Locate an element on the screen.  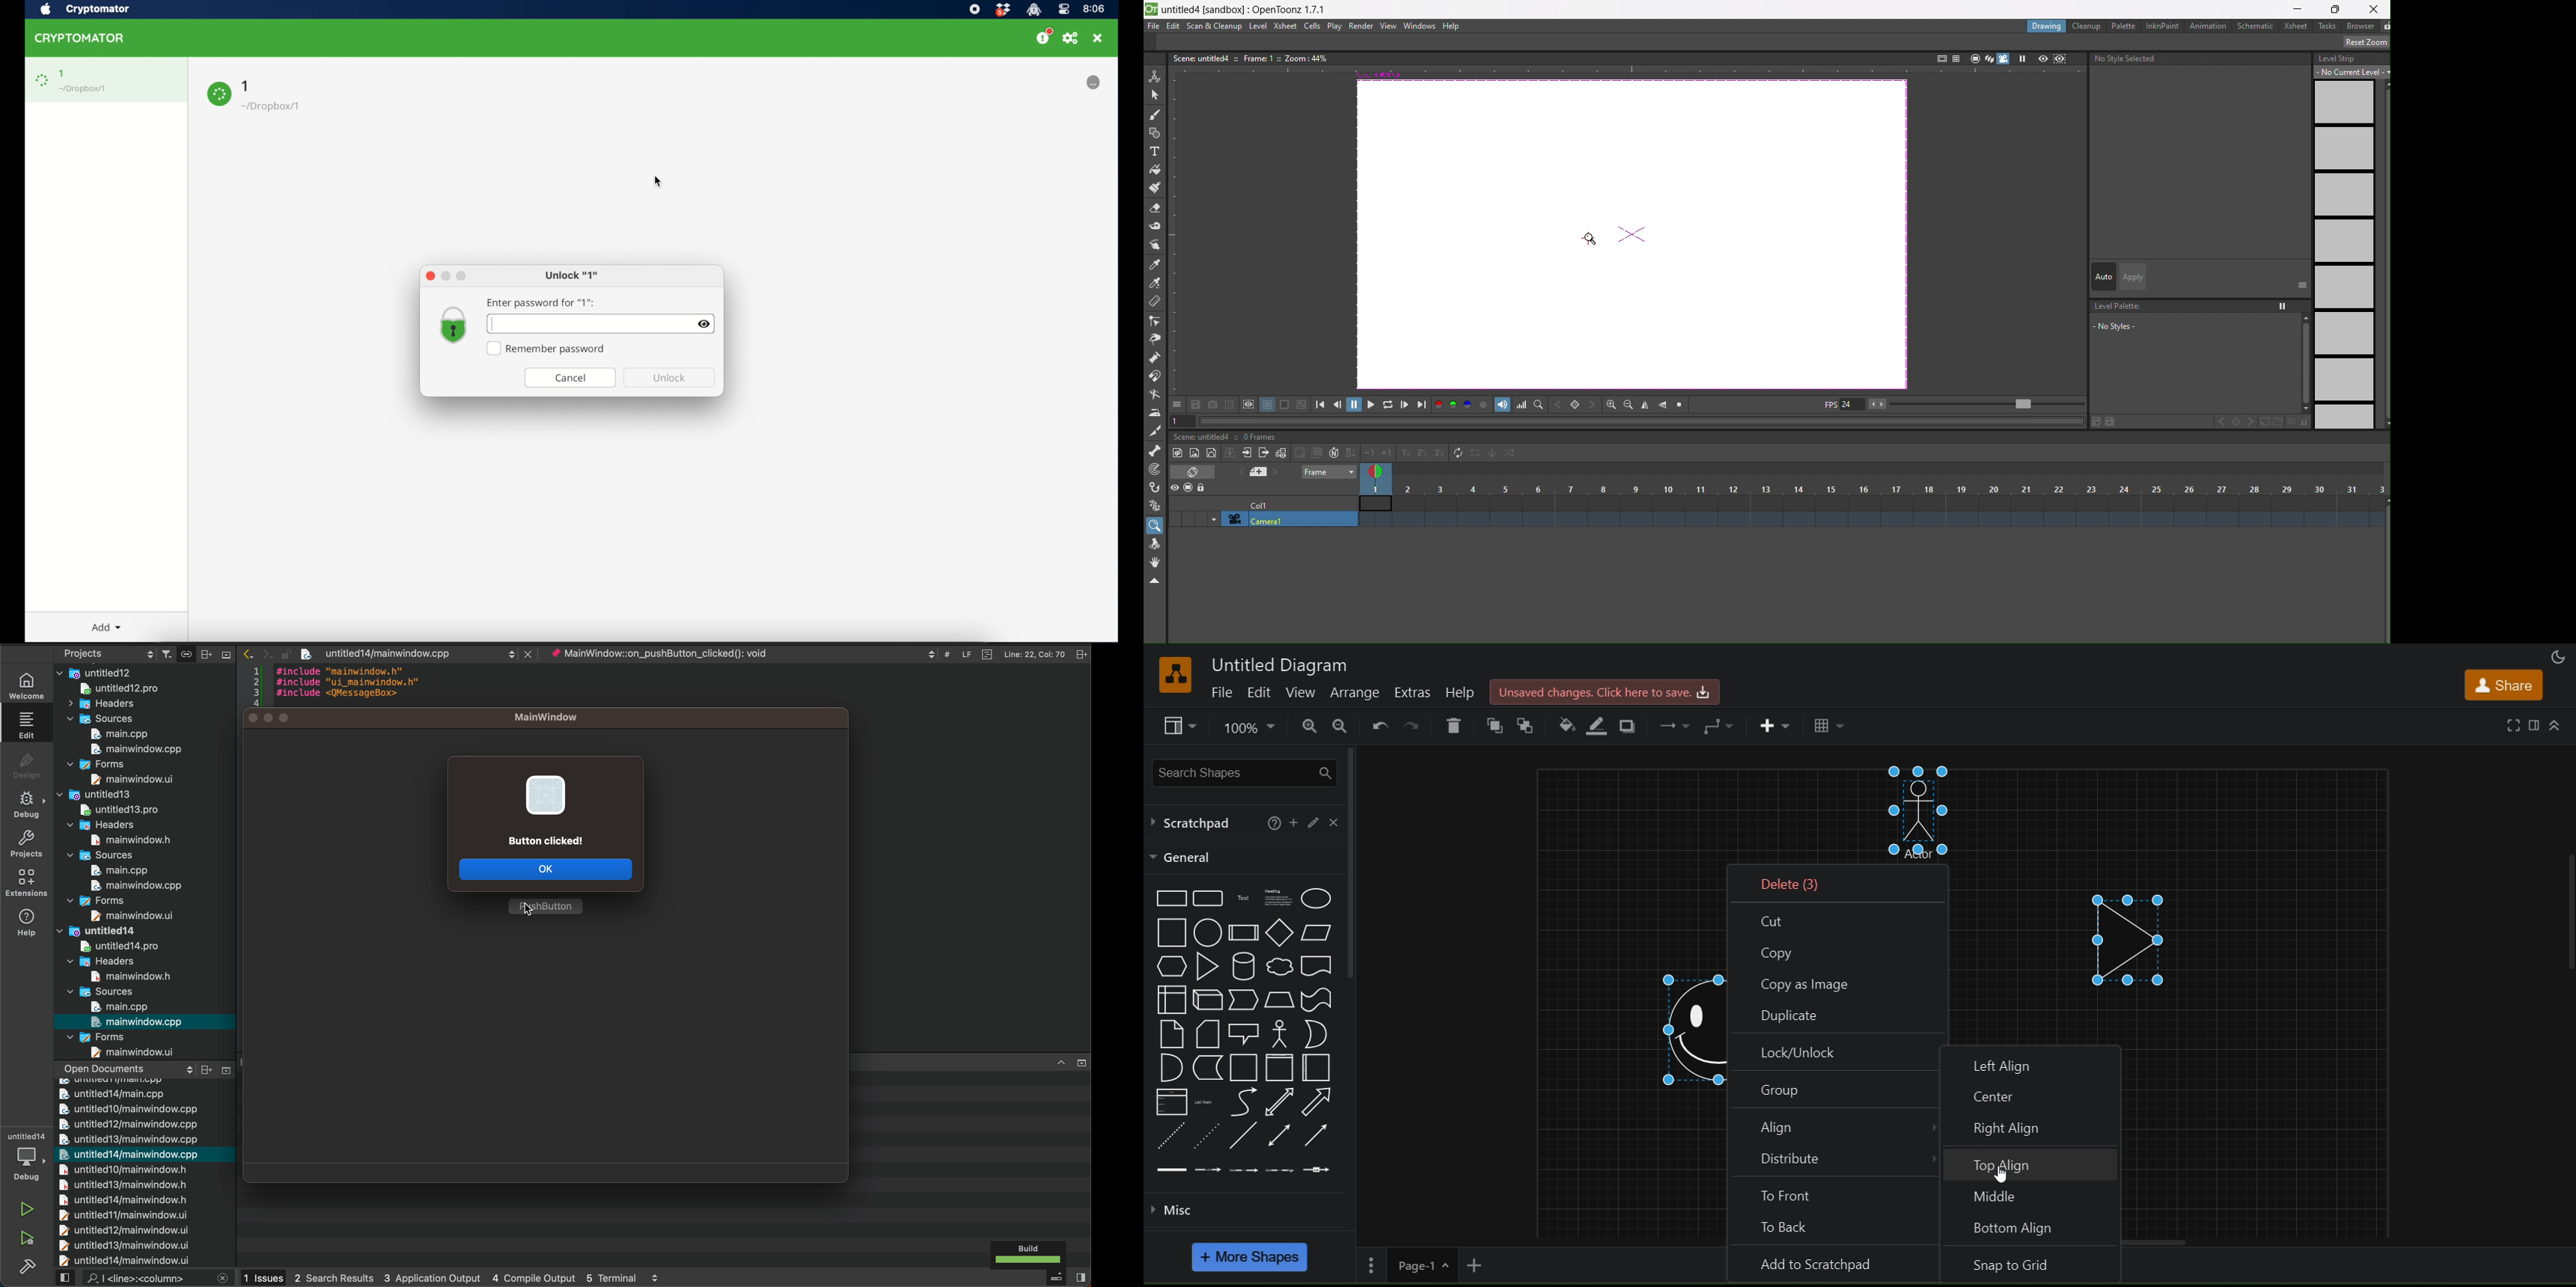
time is located at coordinates (1095, 8).